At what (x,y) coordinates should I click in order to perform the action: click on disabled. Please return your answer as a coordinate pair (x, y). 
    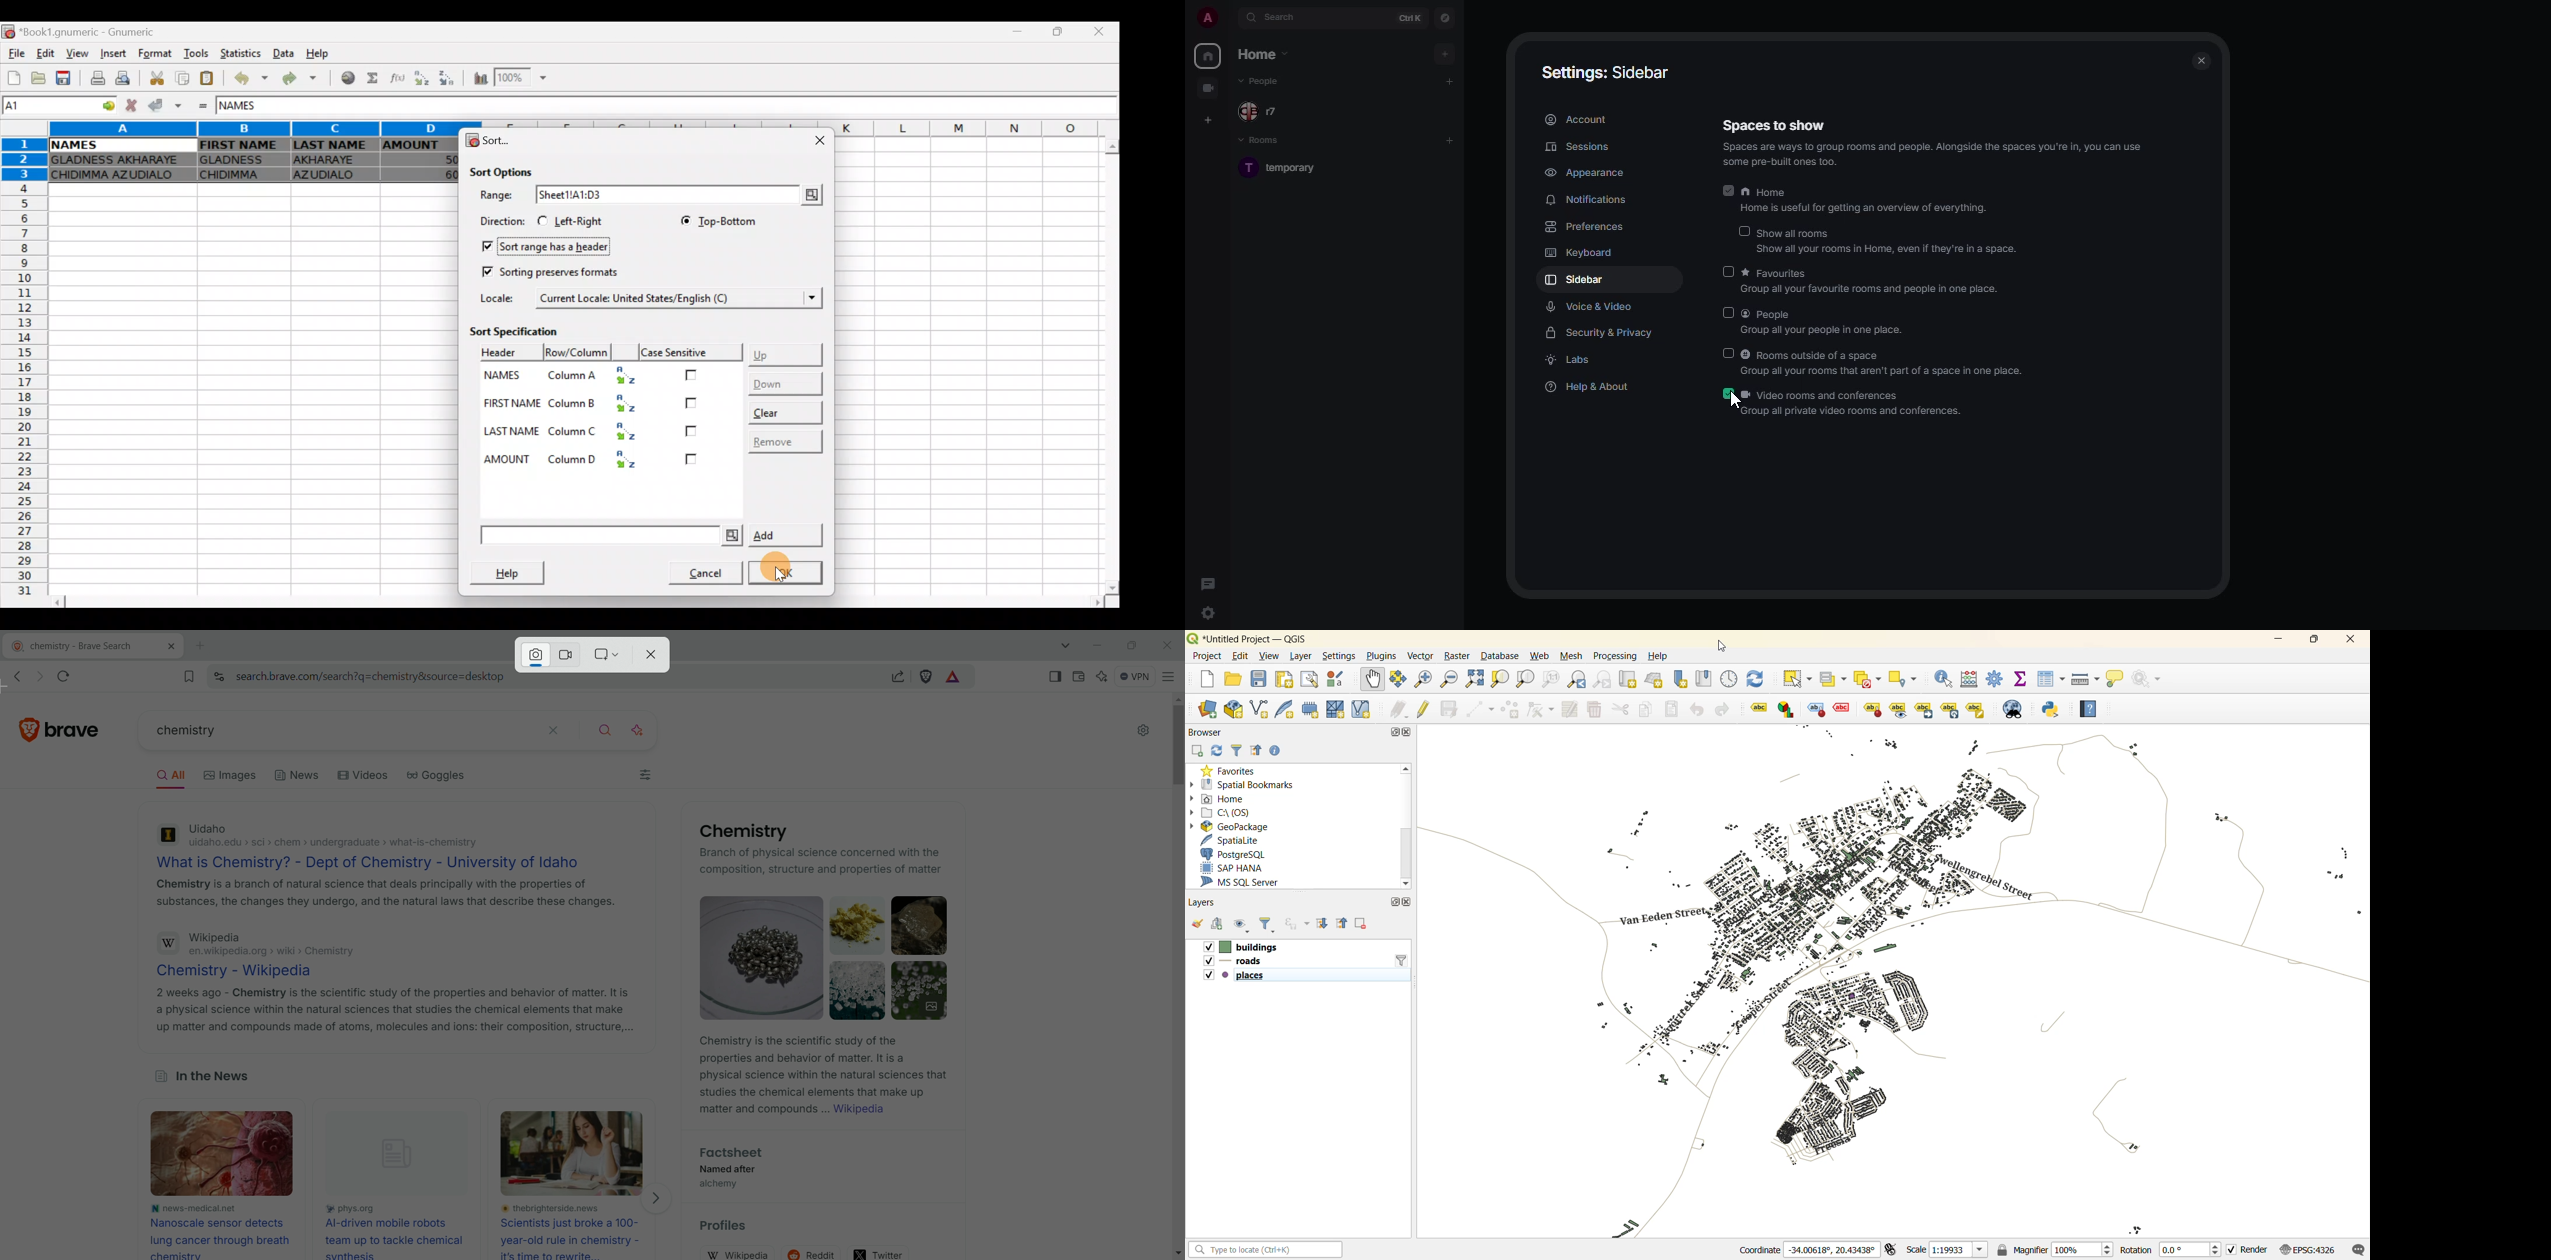
    Looking at the image, I should click on (1731, 271).